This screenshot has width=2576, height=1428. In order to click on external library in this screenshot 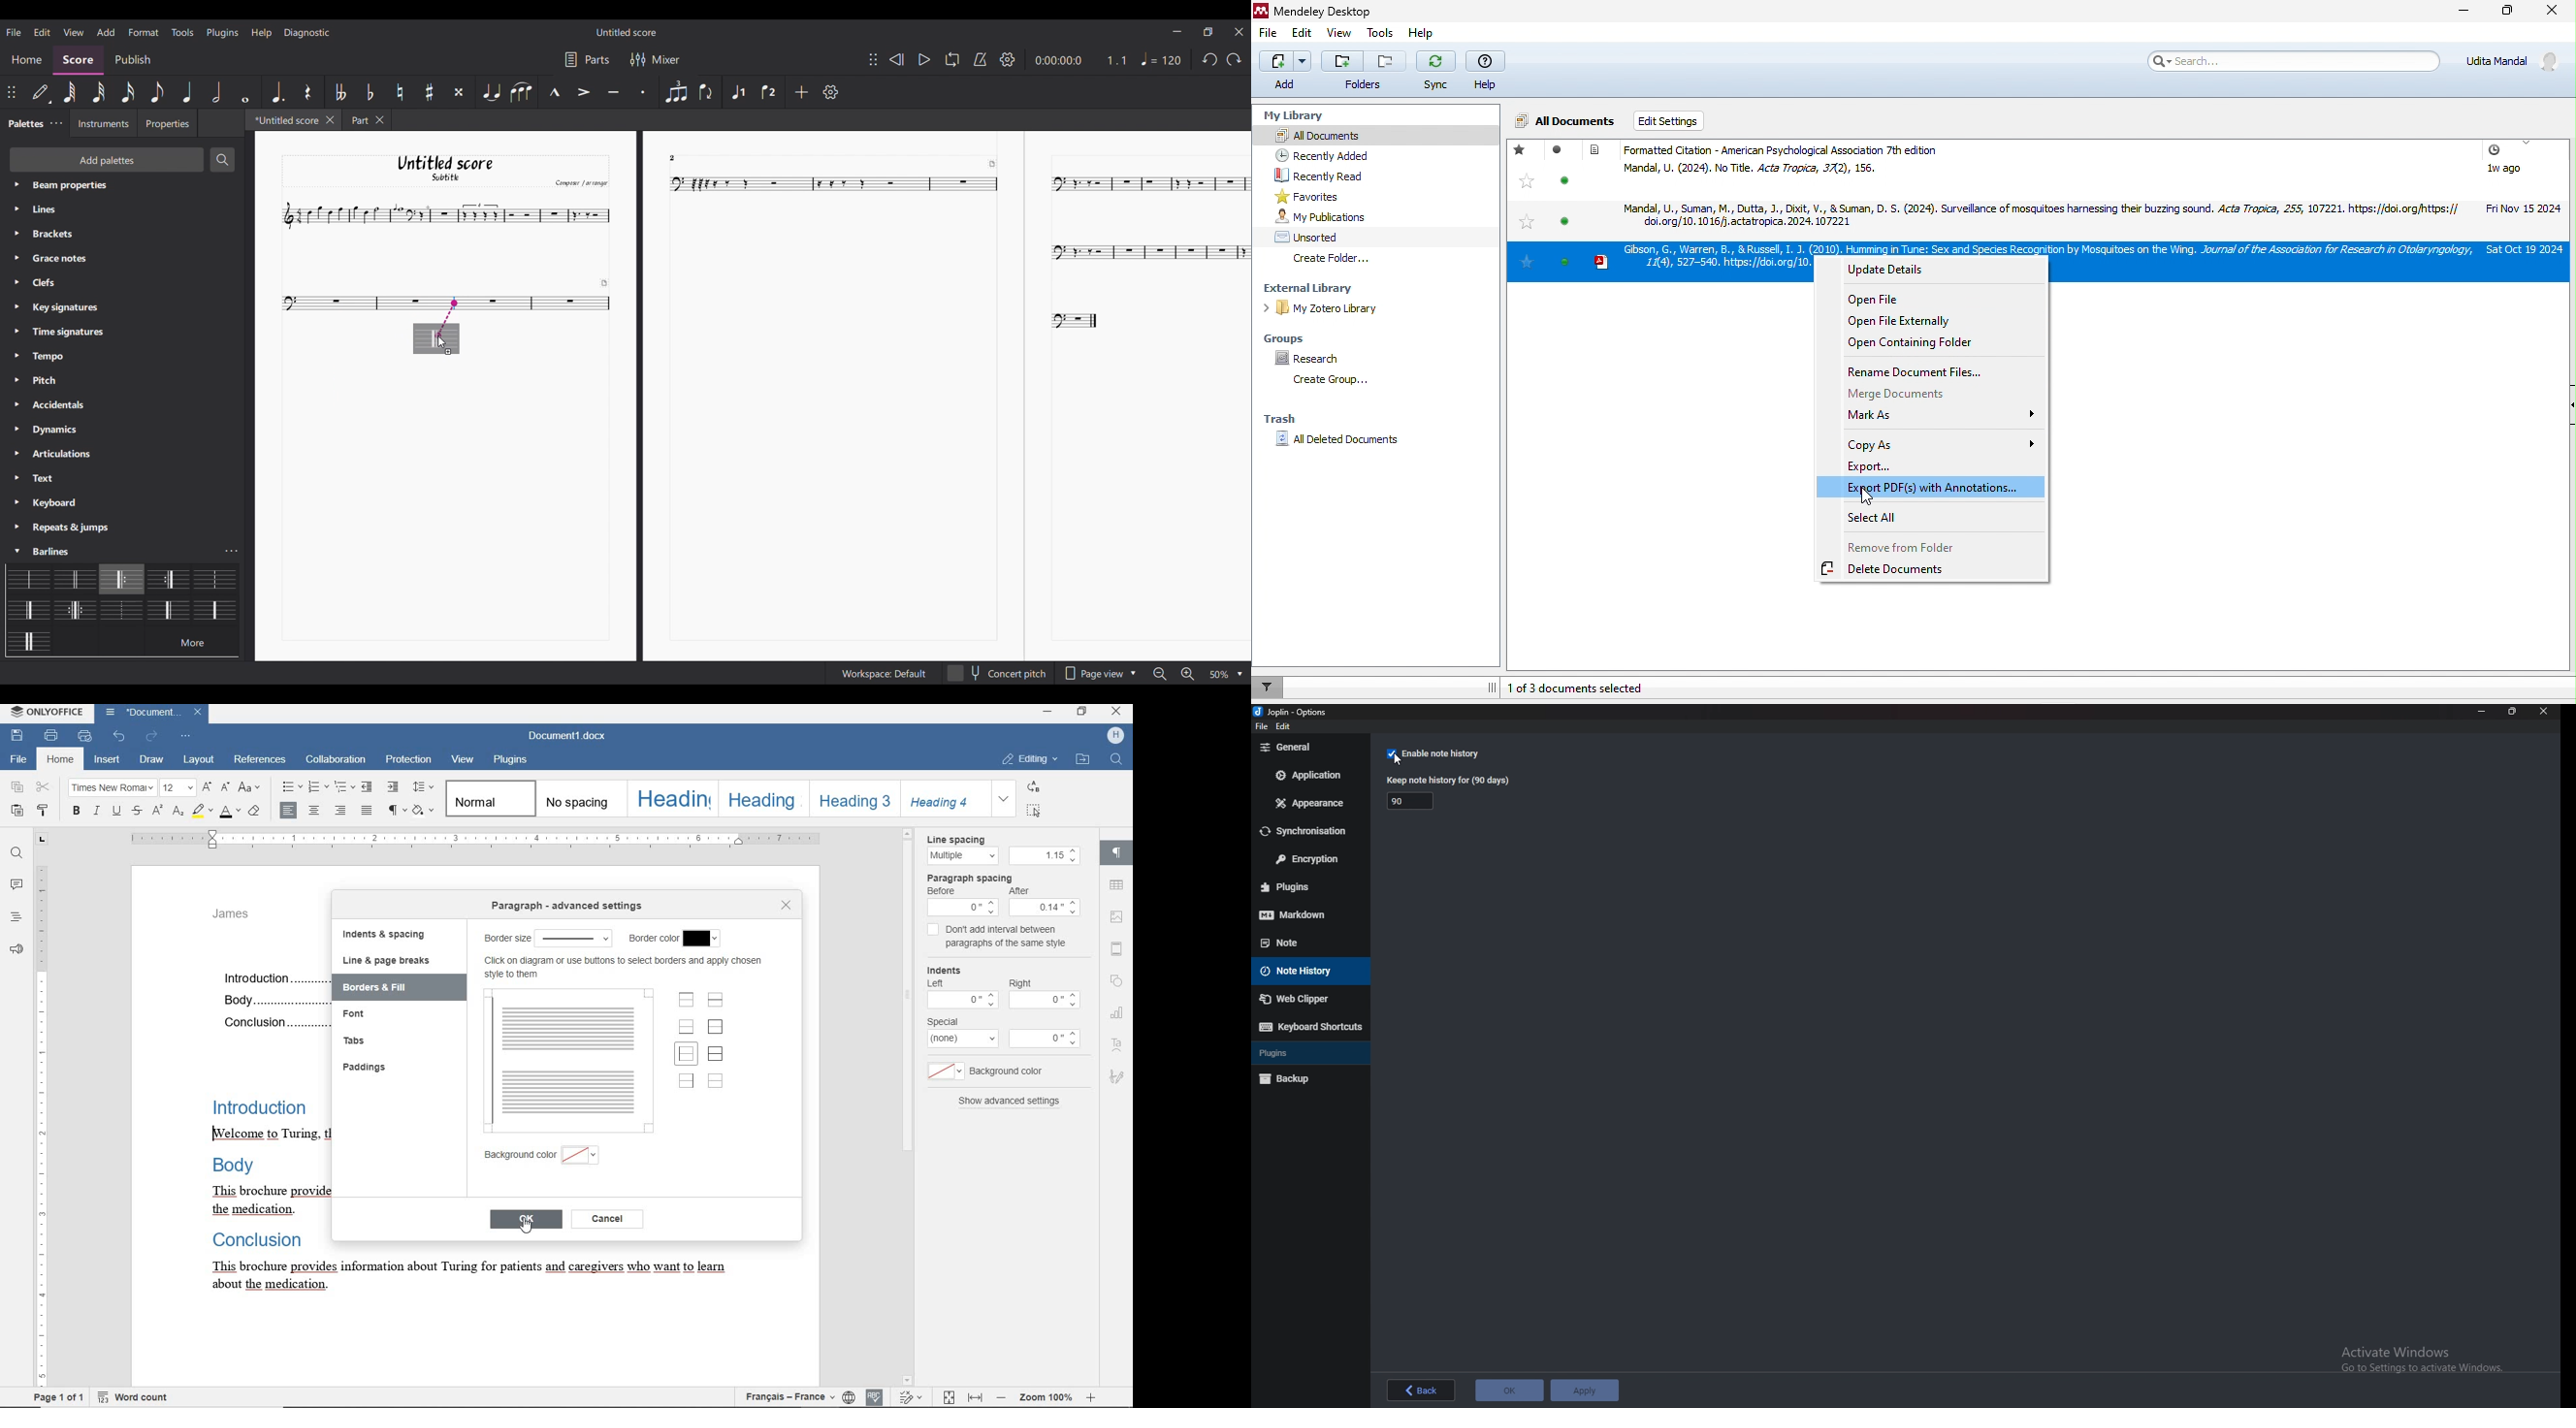, I will do `click(1314, 288)`.